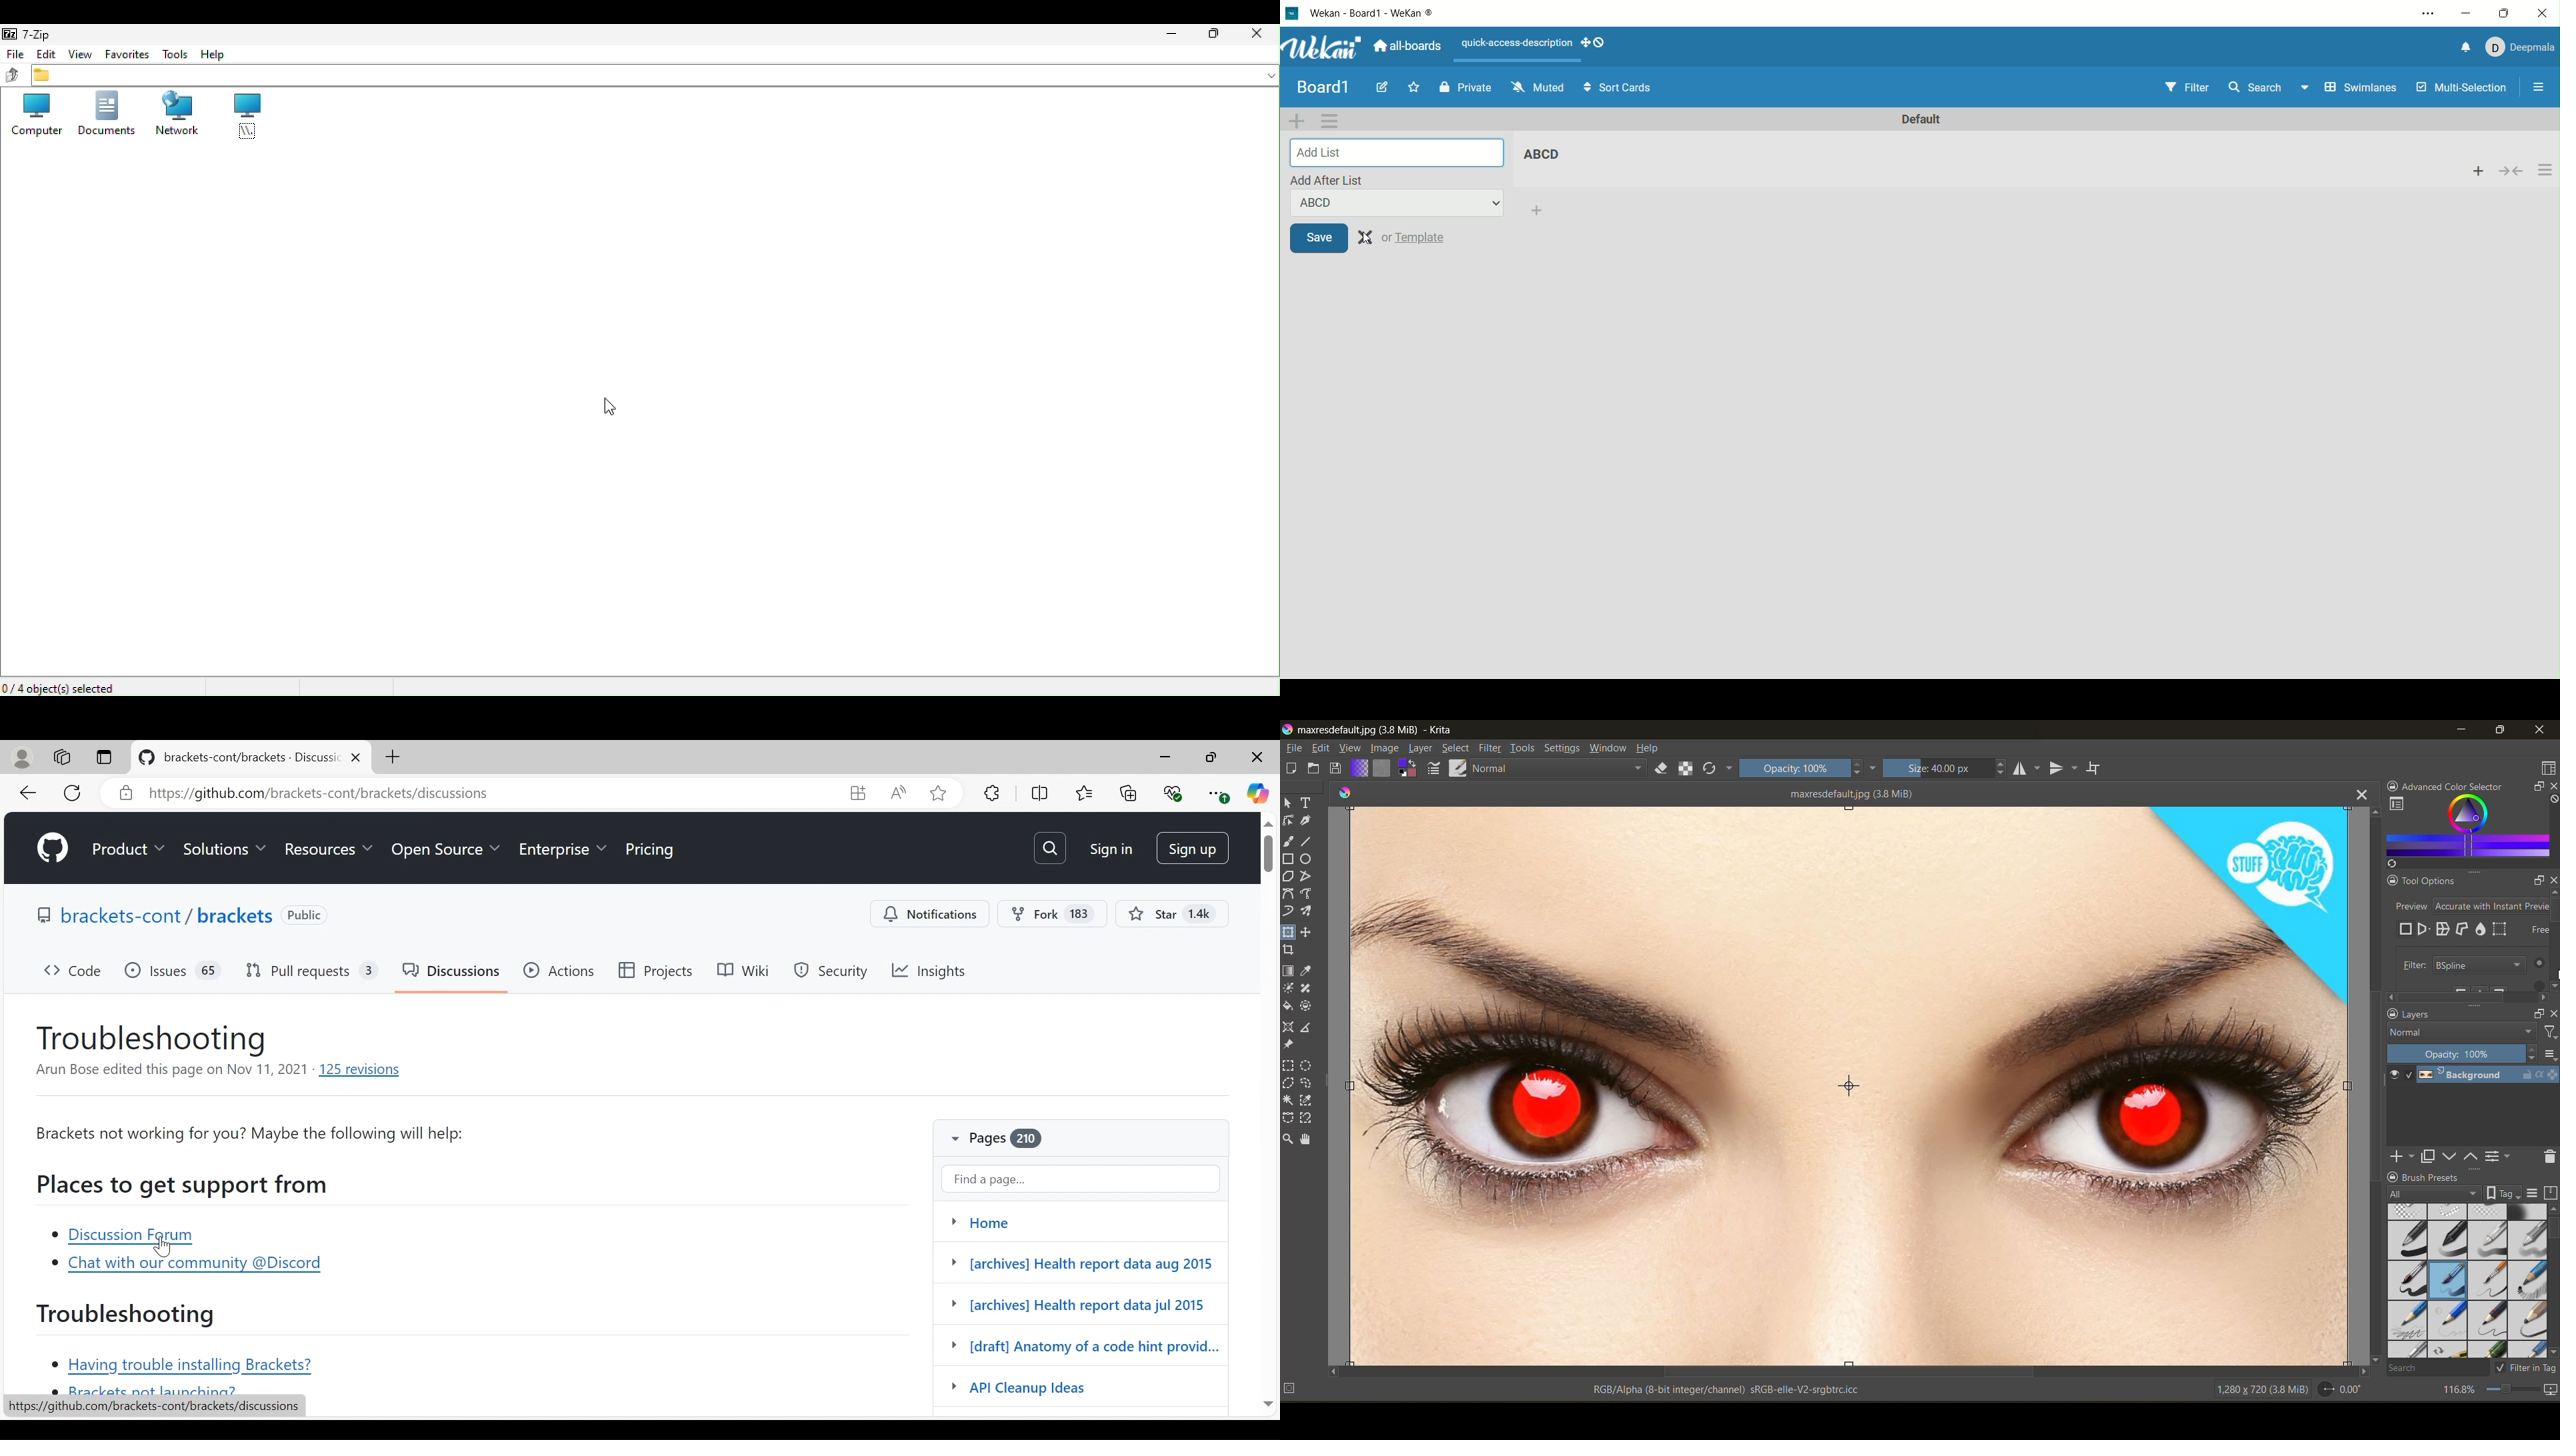 This screenshot has height=1456, width=2576. I want to click on cage, so click(2464, 928).